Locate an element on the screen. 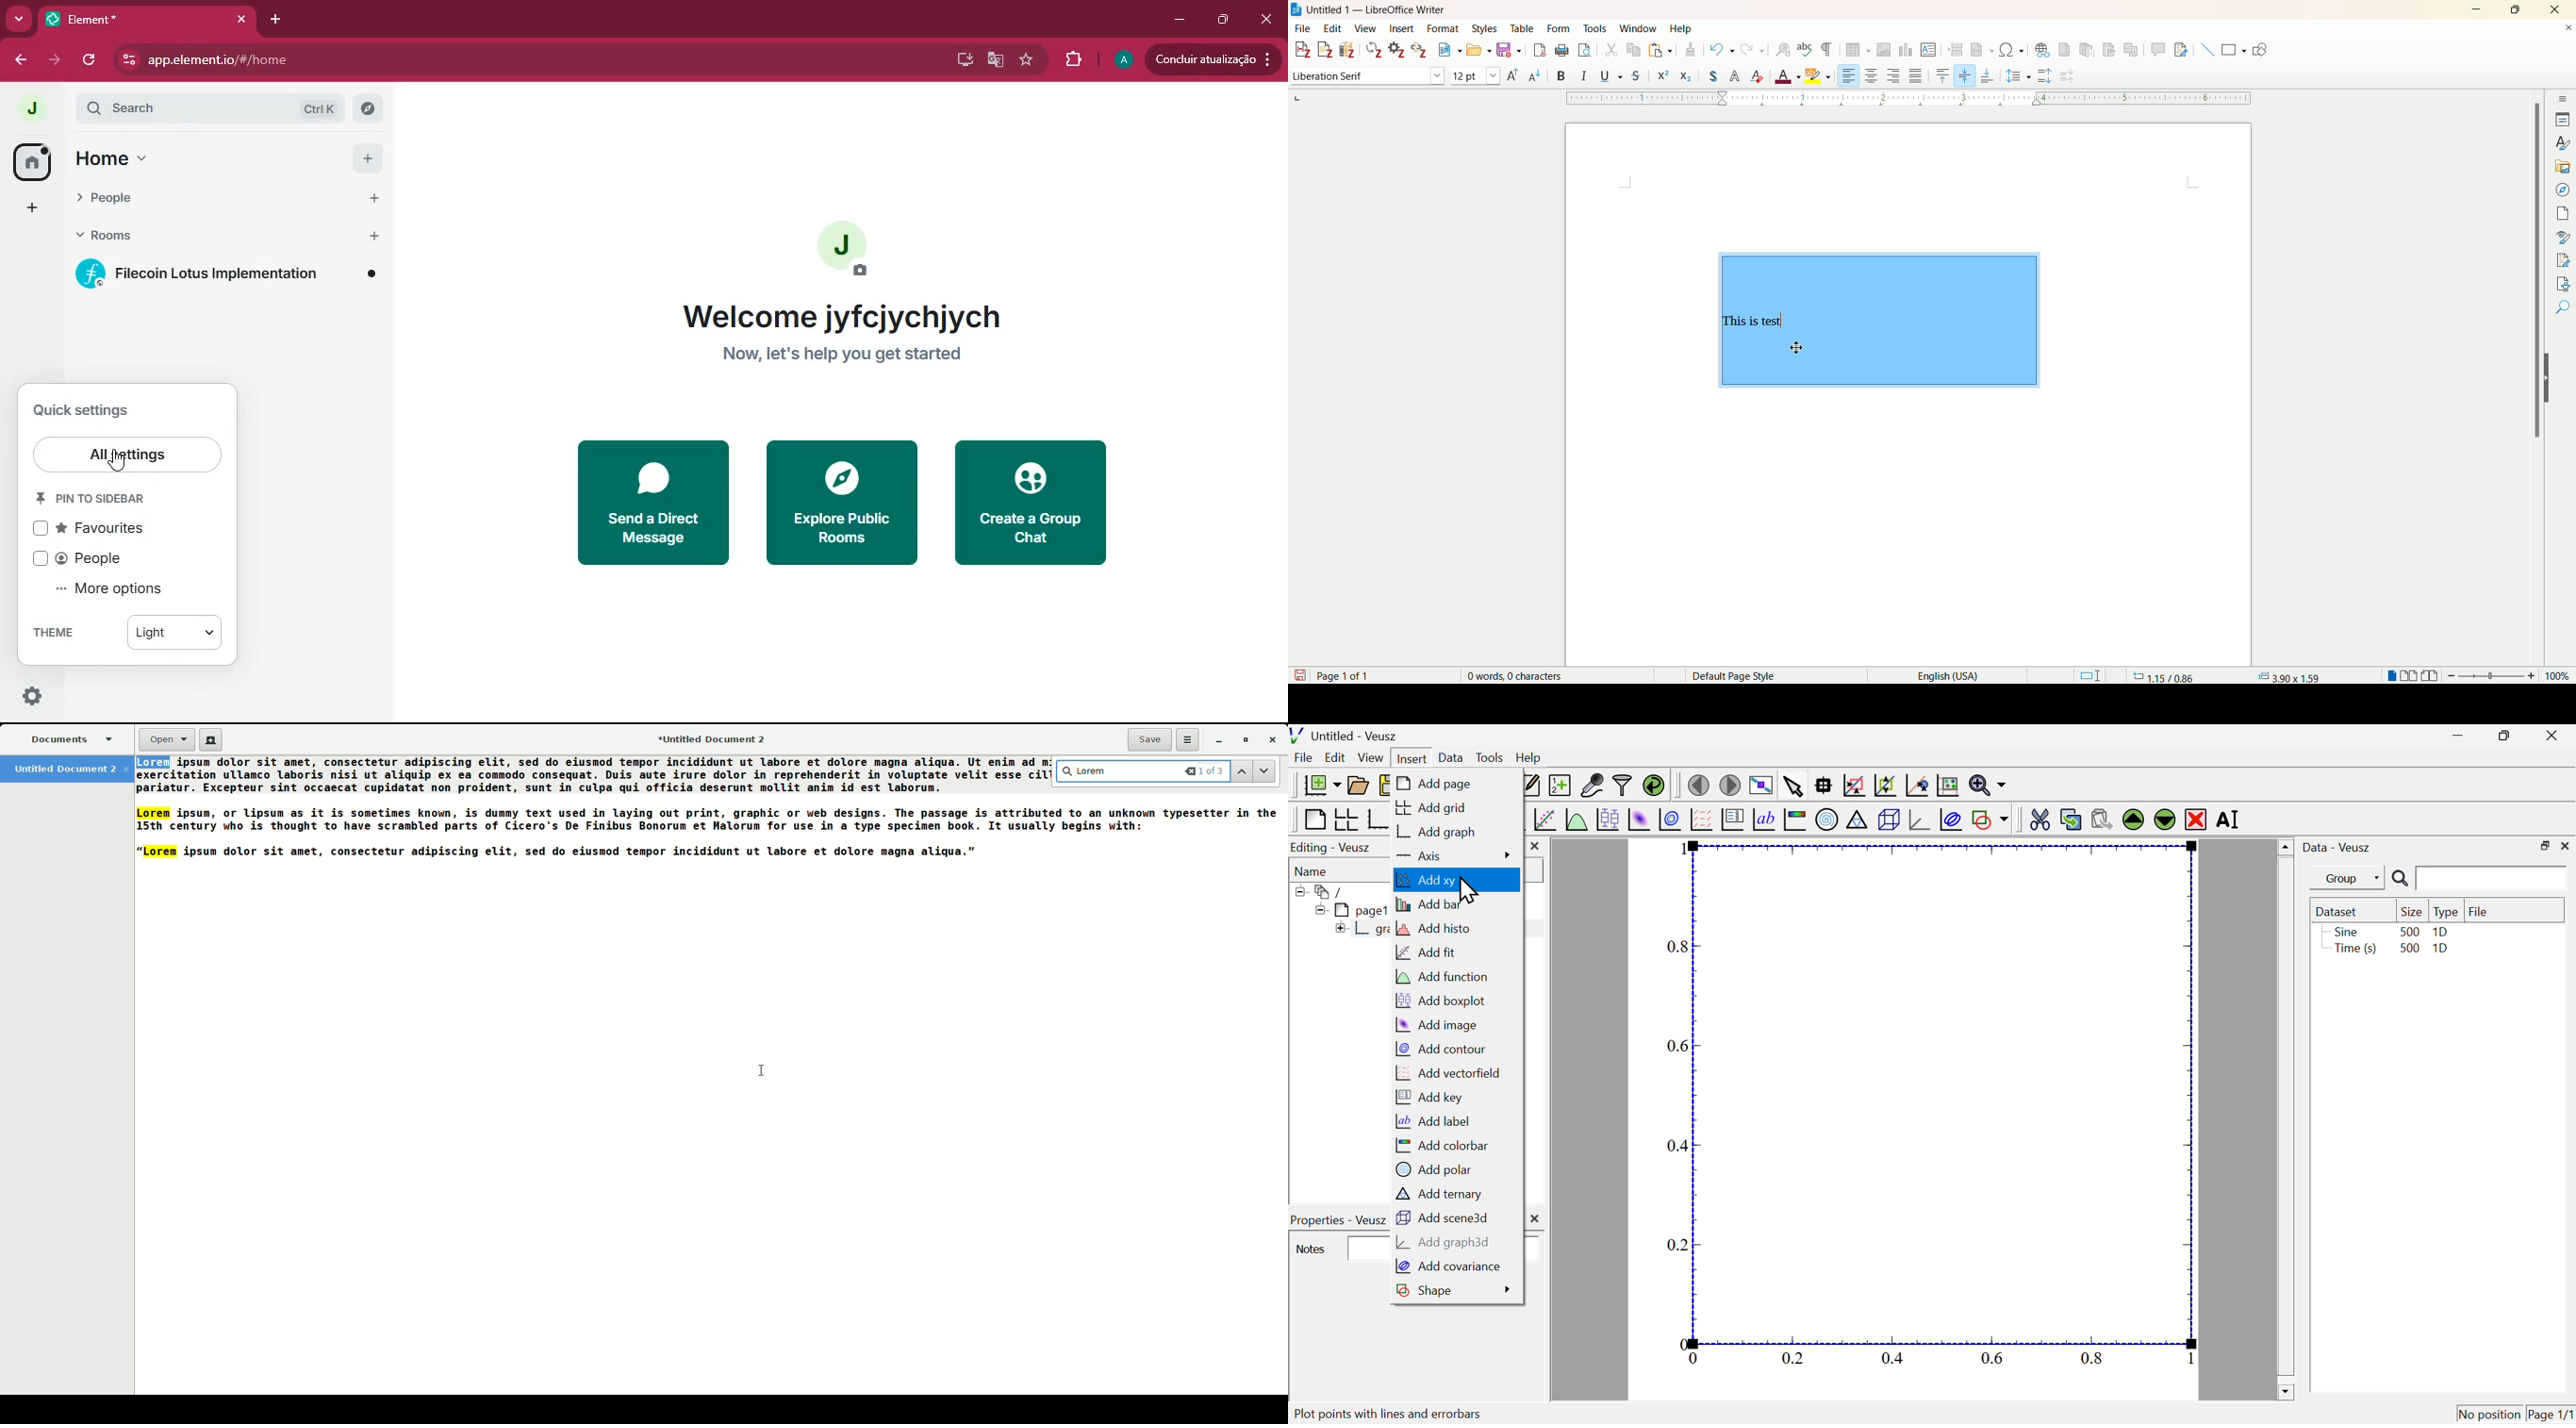 This screenshot has height=1428, width=2576. all settings is located at coordinates (125, 454).